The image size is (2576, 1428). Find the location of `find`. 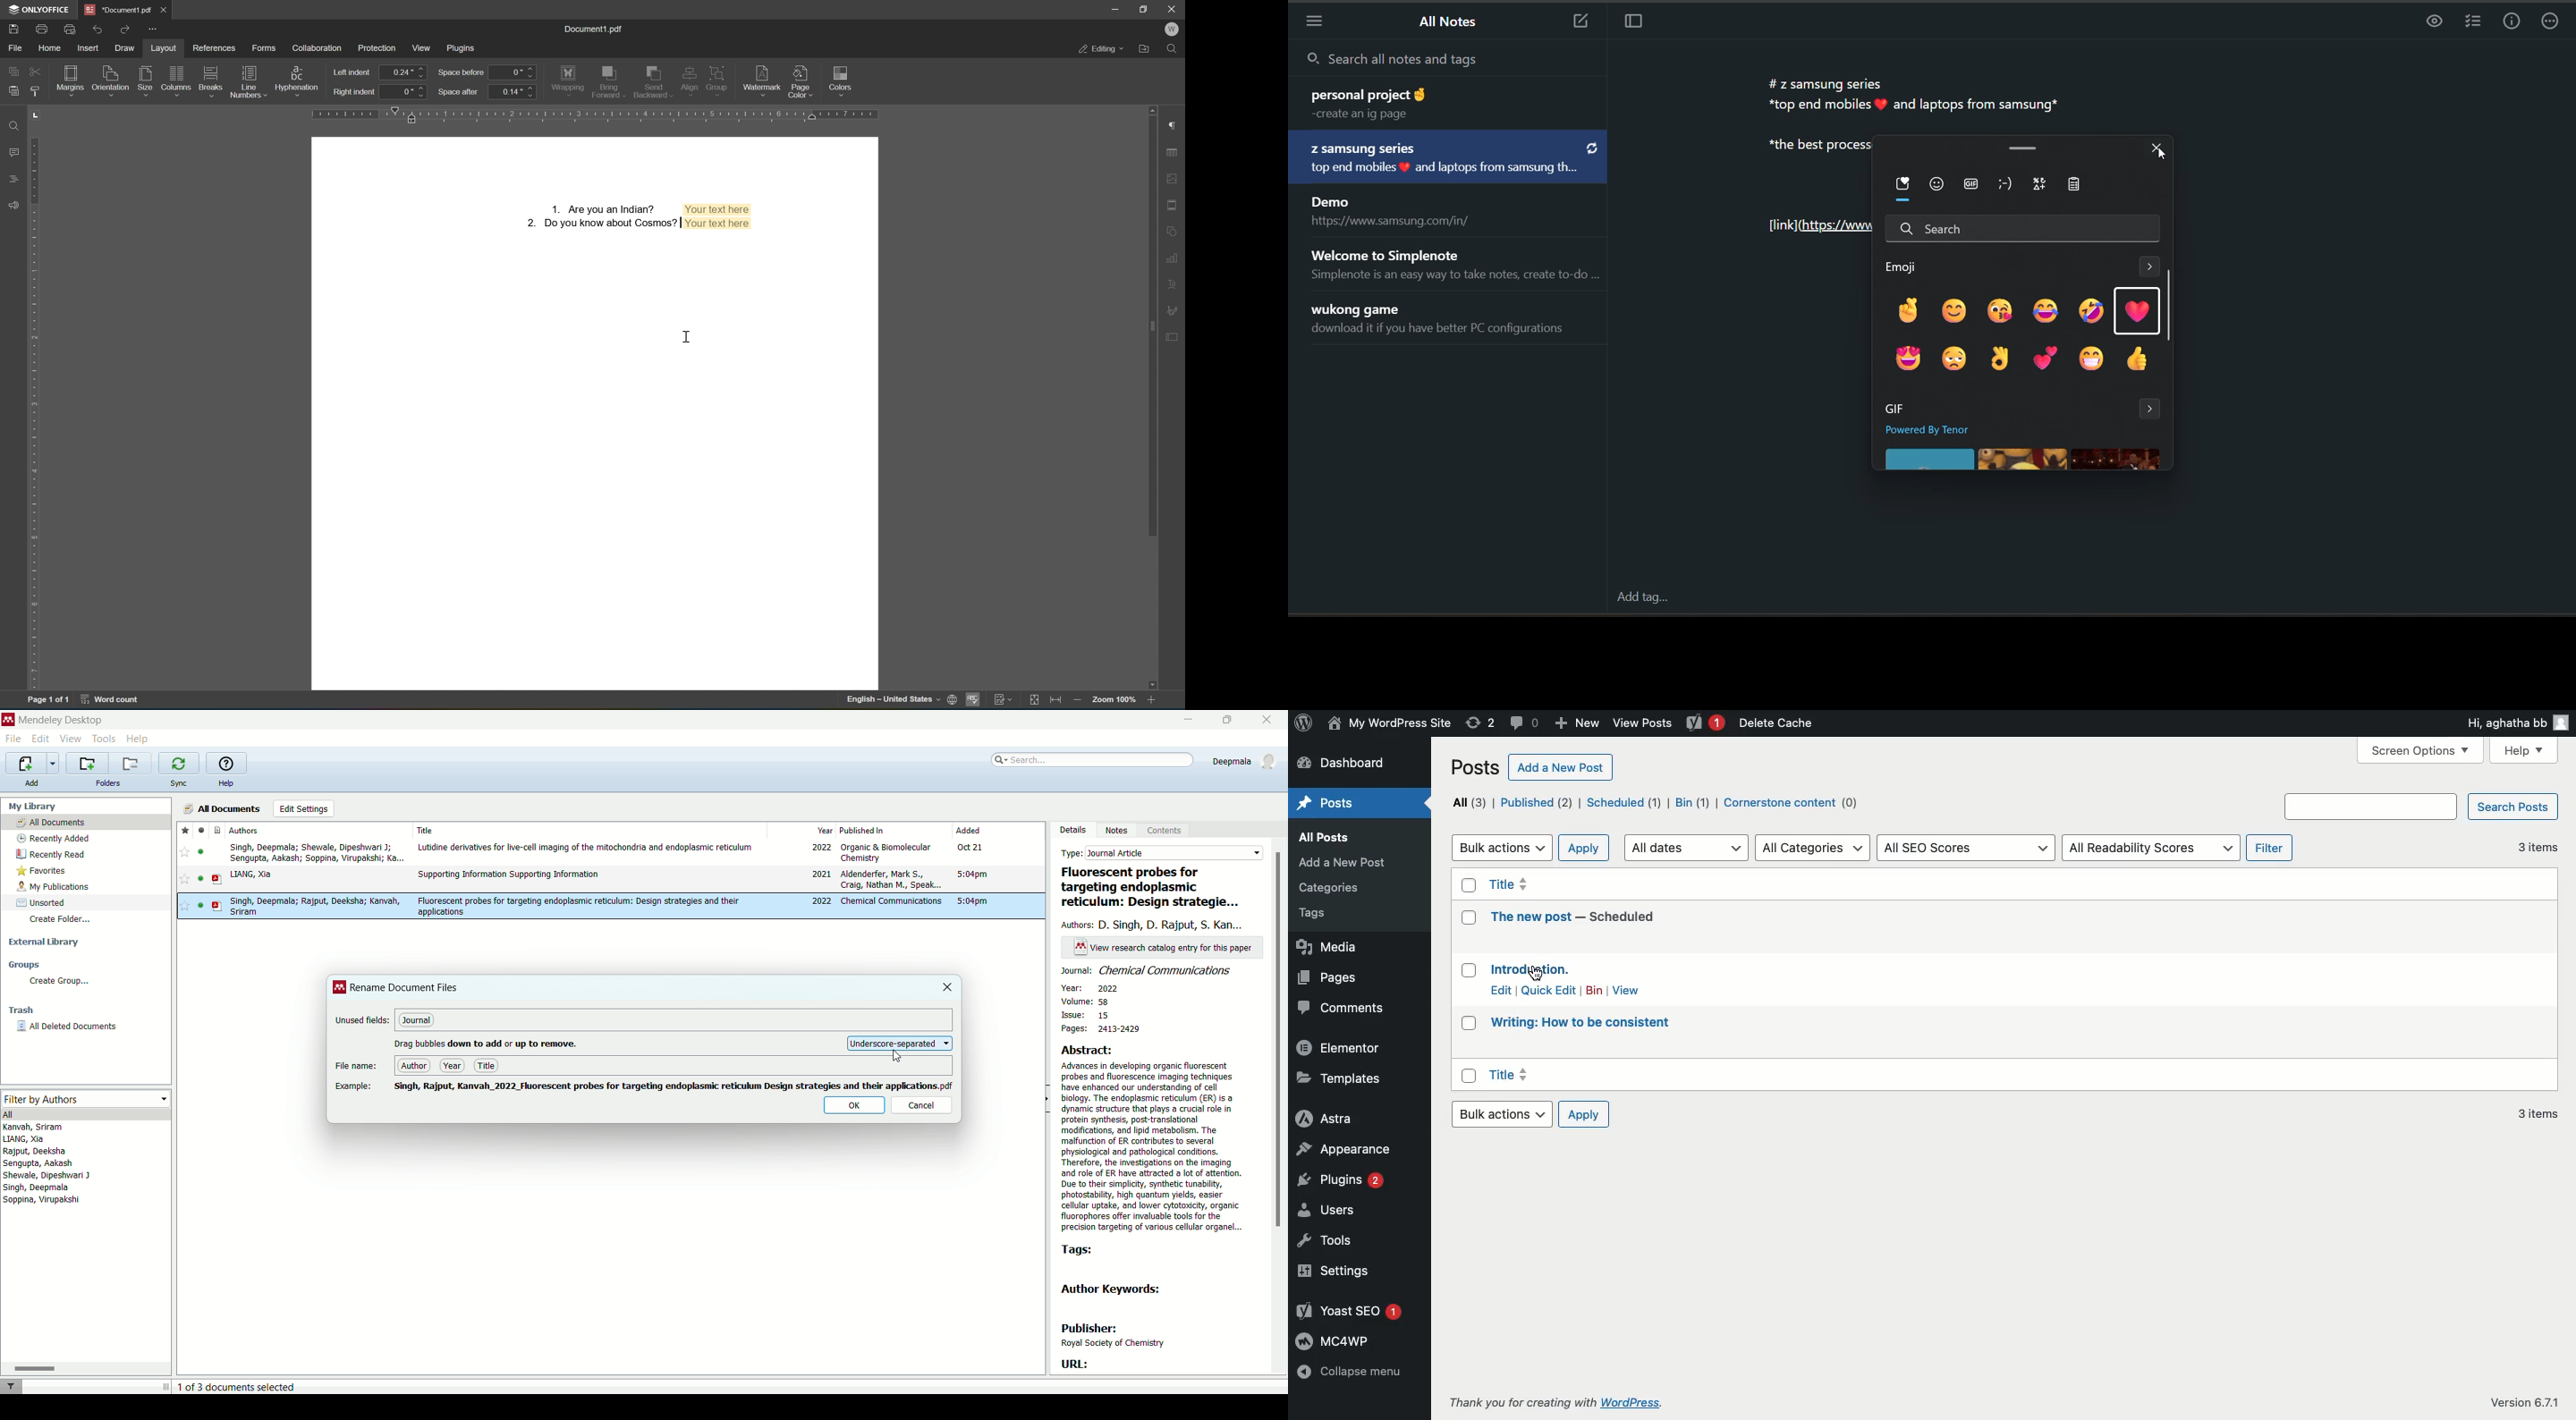

find is located at coordinates (1176, 49).